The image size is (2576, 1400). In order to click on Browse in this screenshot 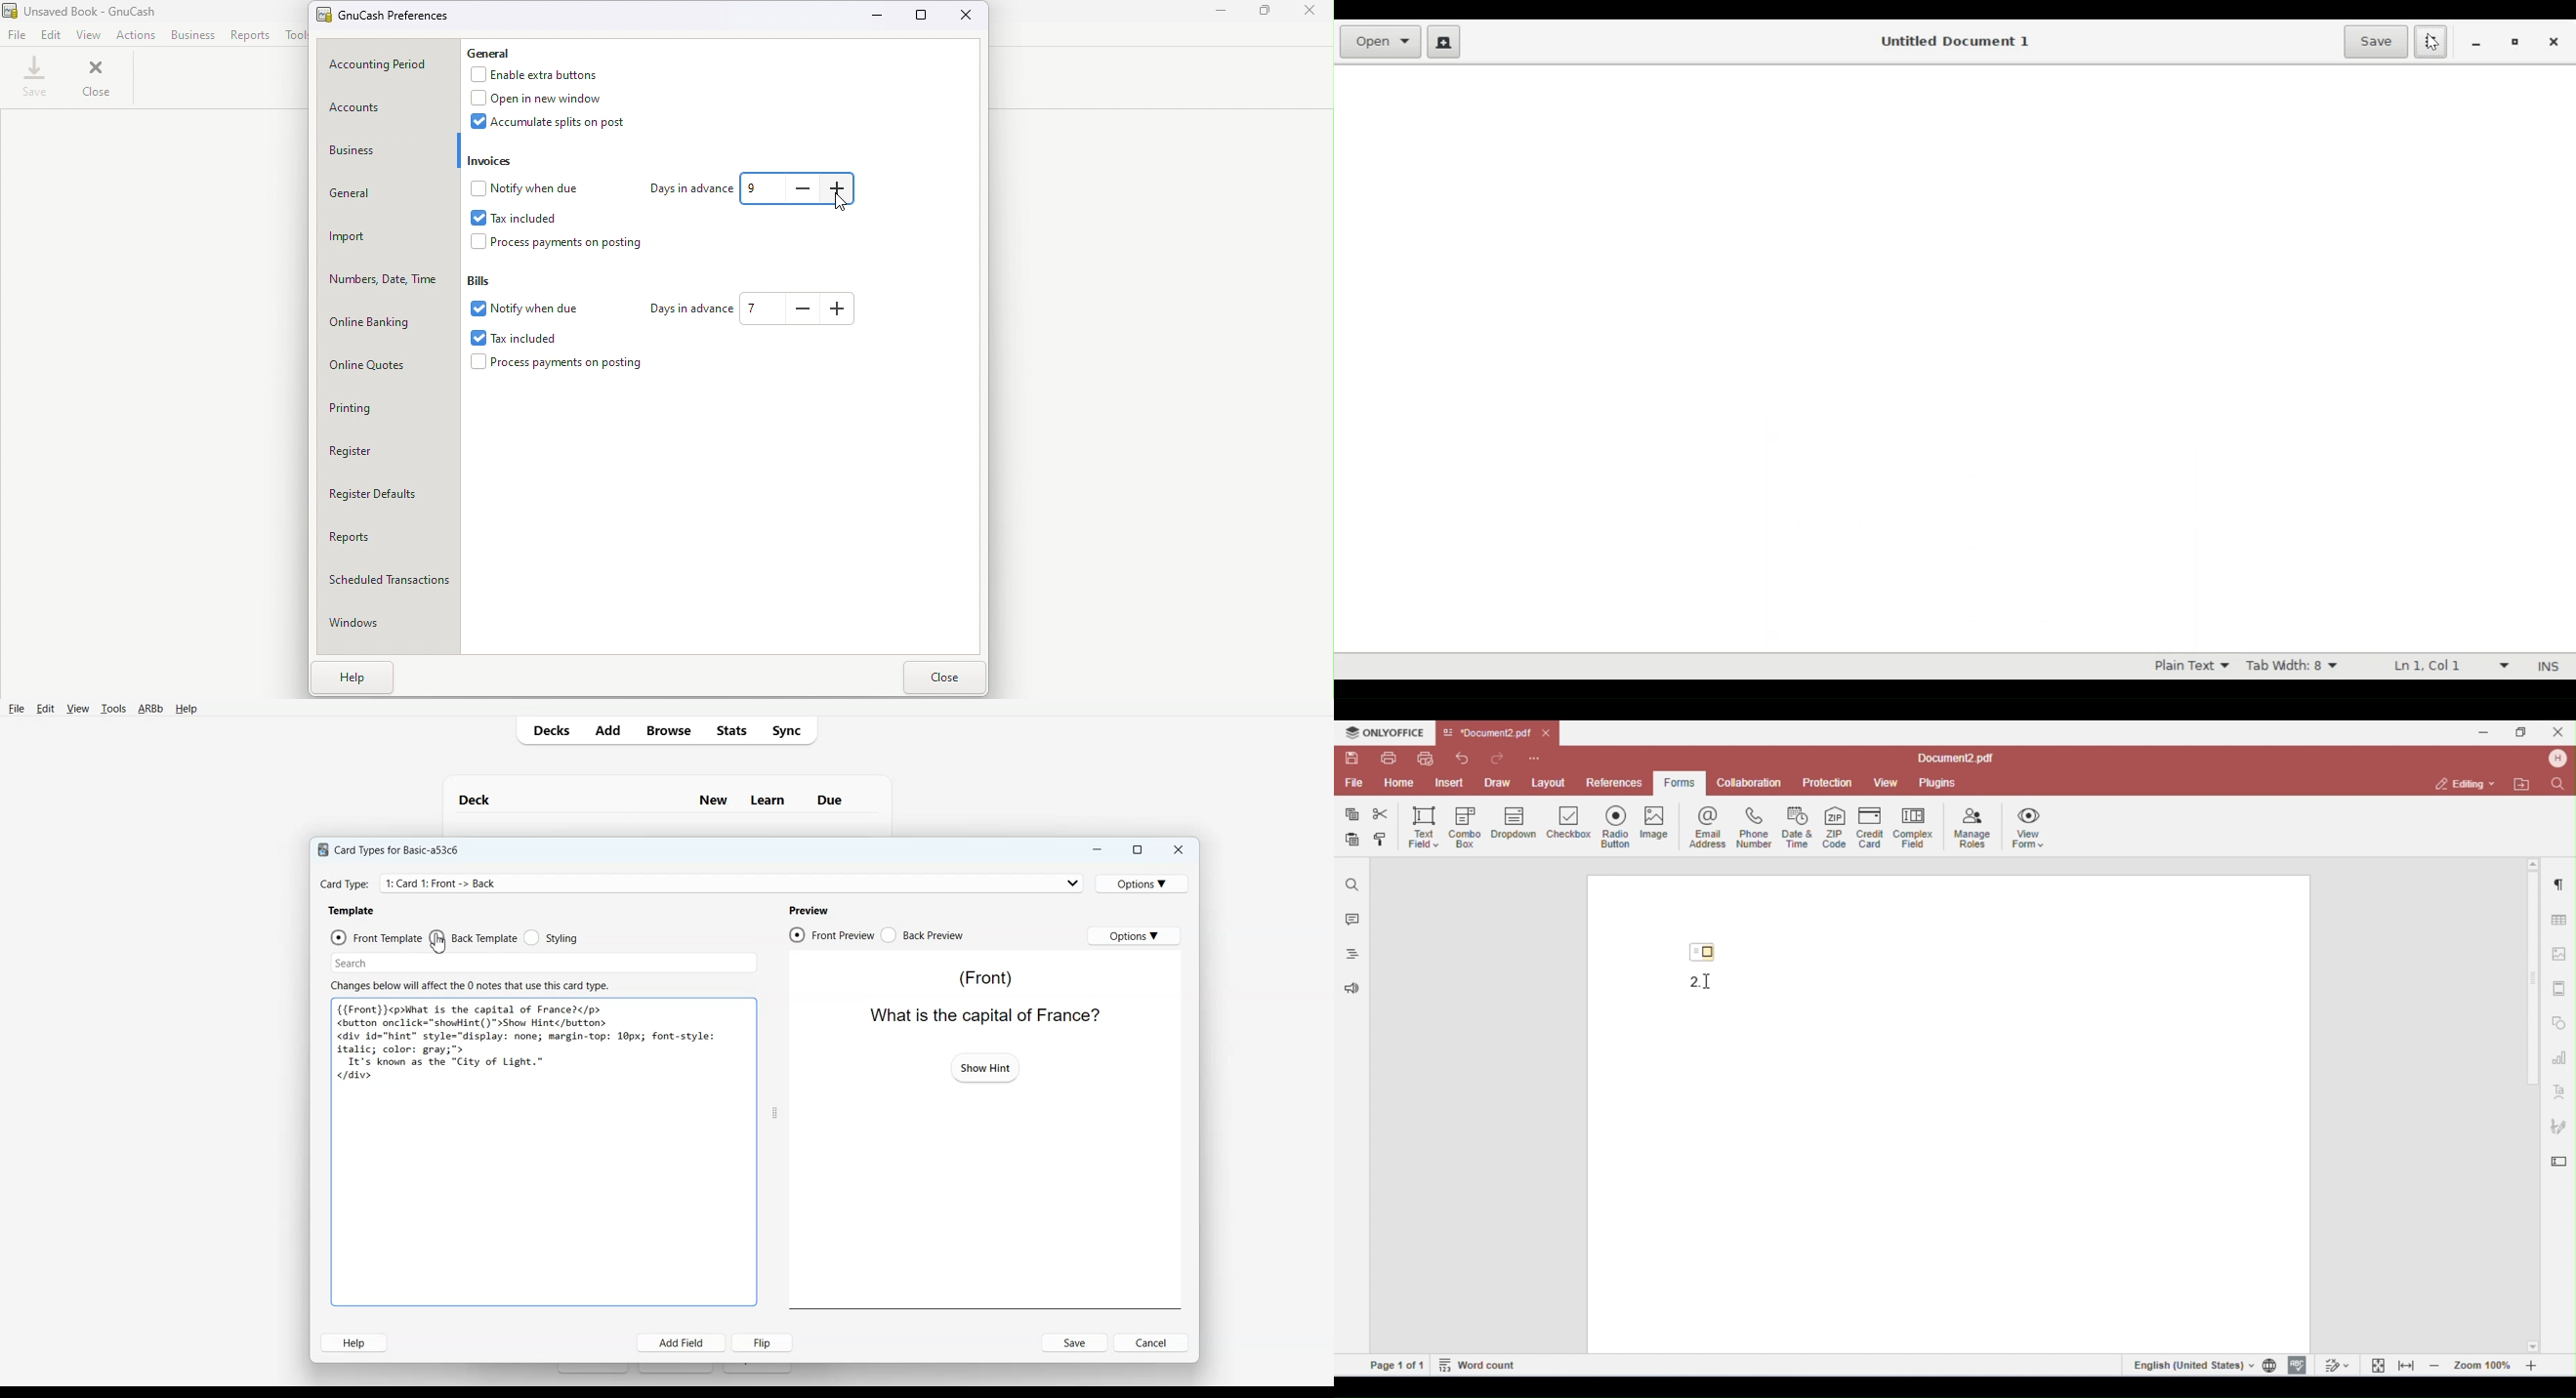, I will do `click(668, 730)`.